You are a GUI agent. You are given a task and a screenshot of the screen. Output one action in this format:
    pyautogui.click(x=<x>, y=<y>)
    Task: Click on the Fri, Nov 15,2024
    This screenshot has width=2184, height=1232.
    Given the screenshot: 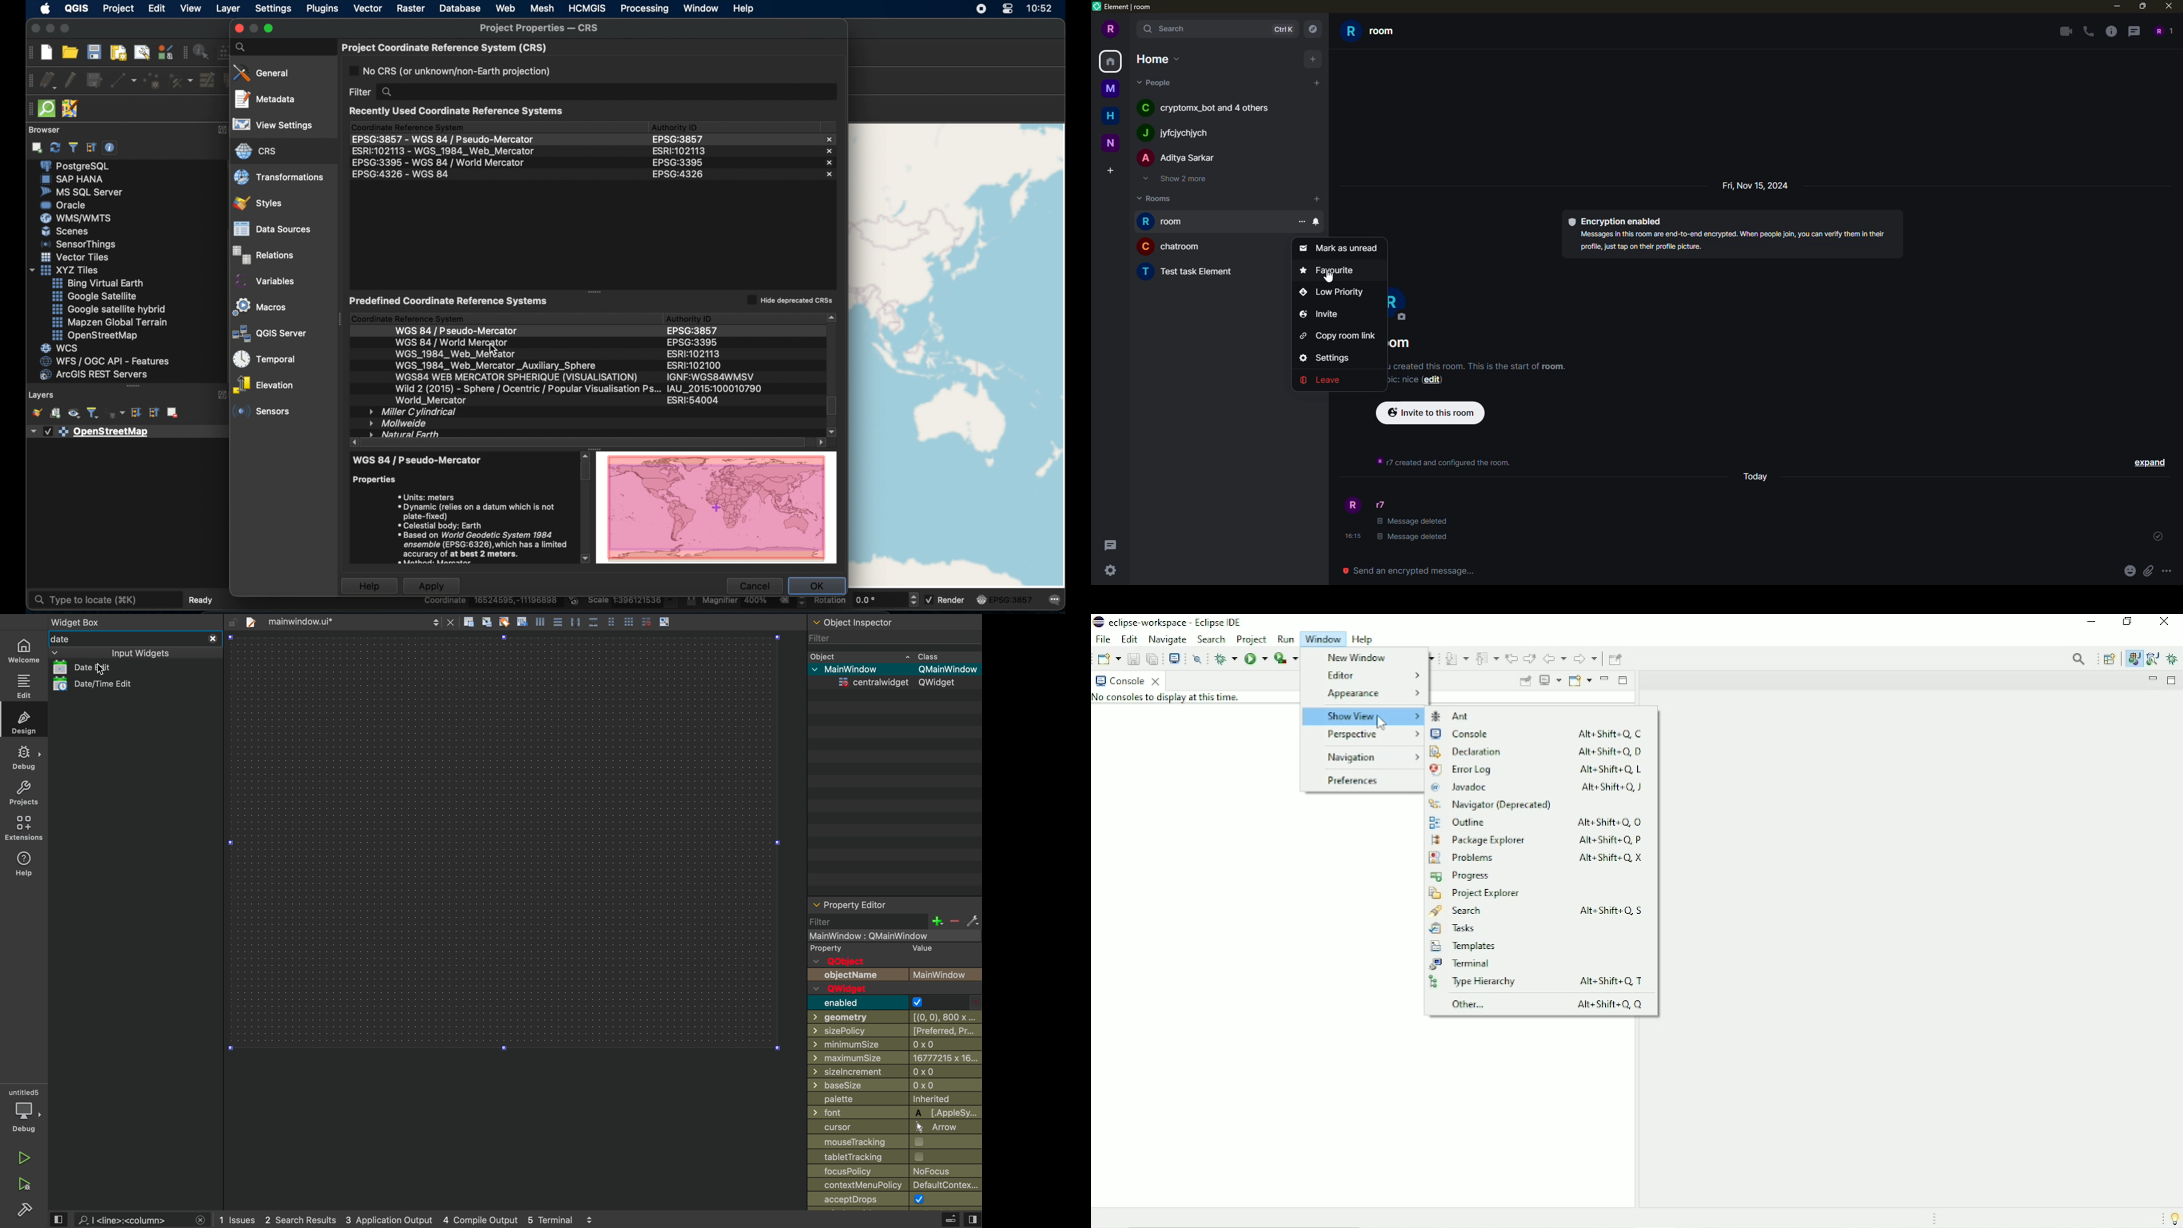 What is the action you would take?
    pyautogui.click(x=1748, y=188)
    